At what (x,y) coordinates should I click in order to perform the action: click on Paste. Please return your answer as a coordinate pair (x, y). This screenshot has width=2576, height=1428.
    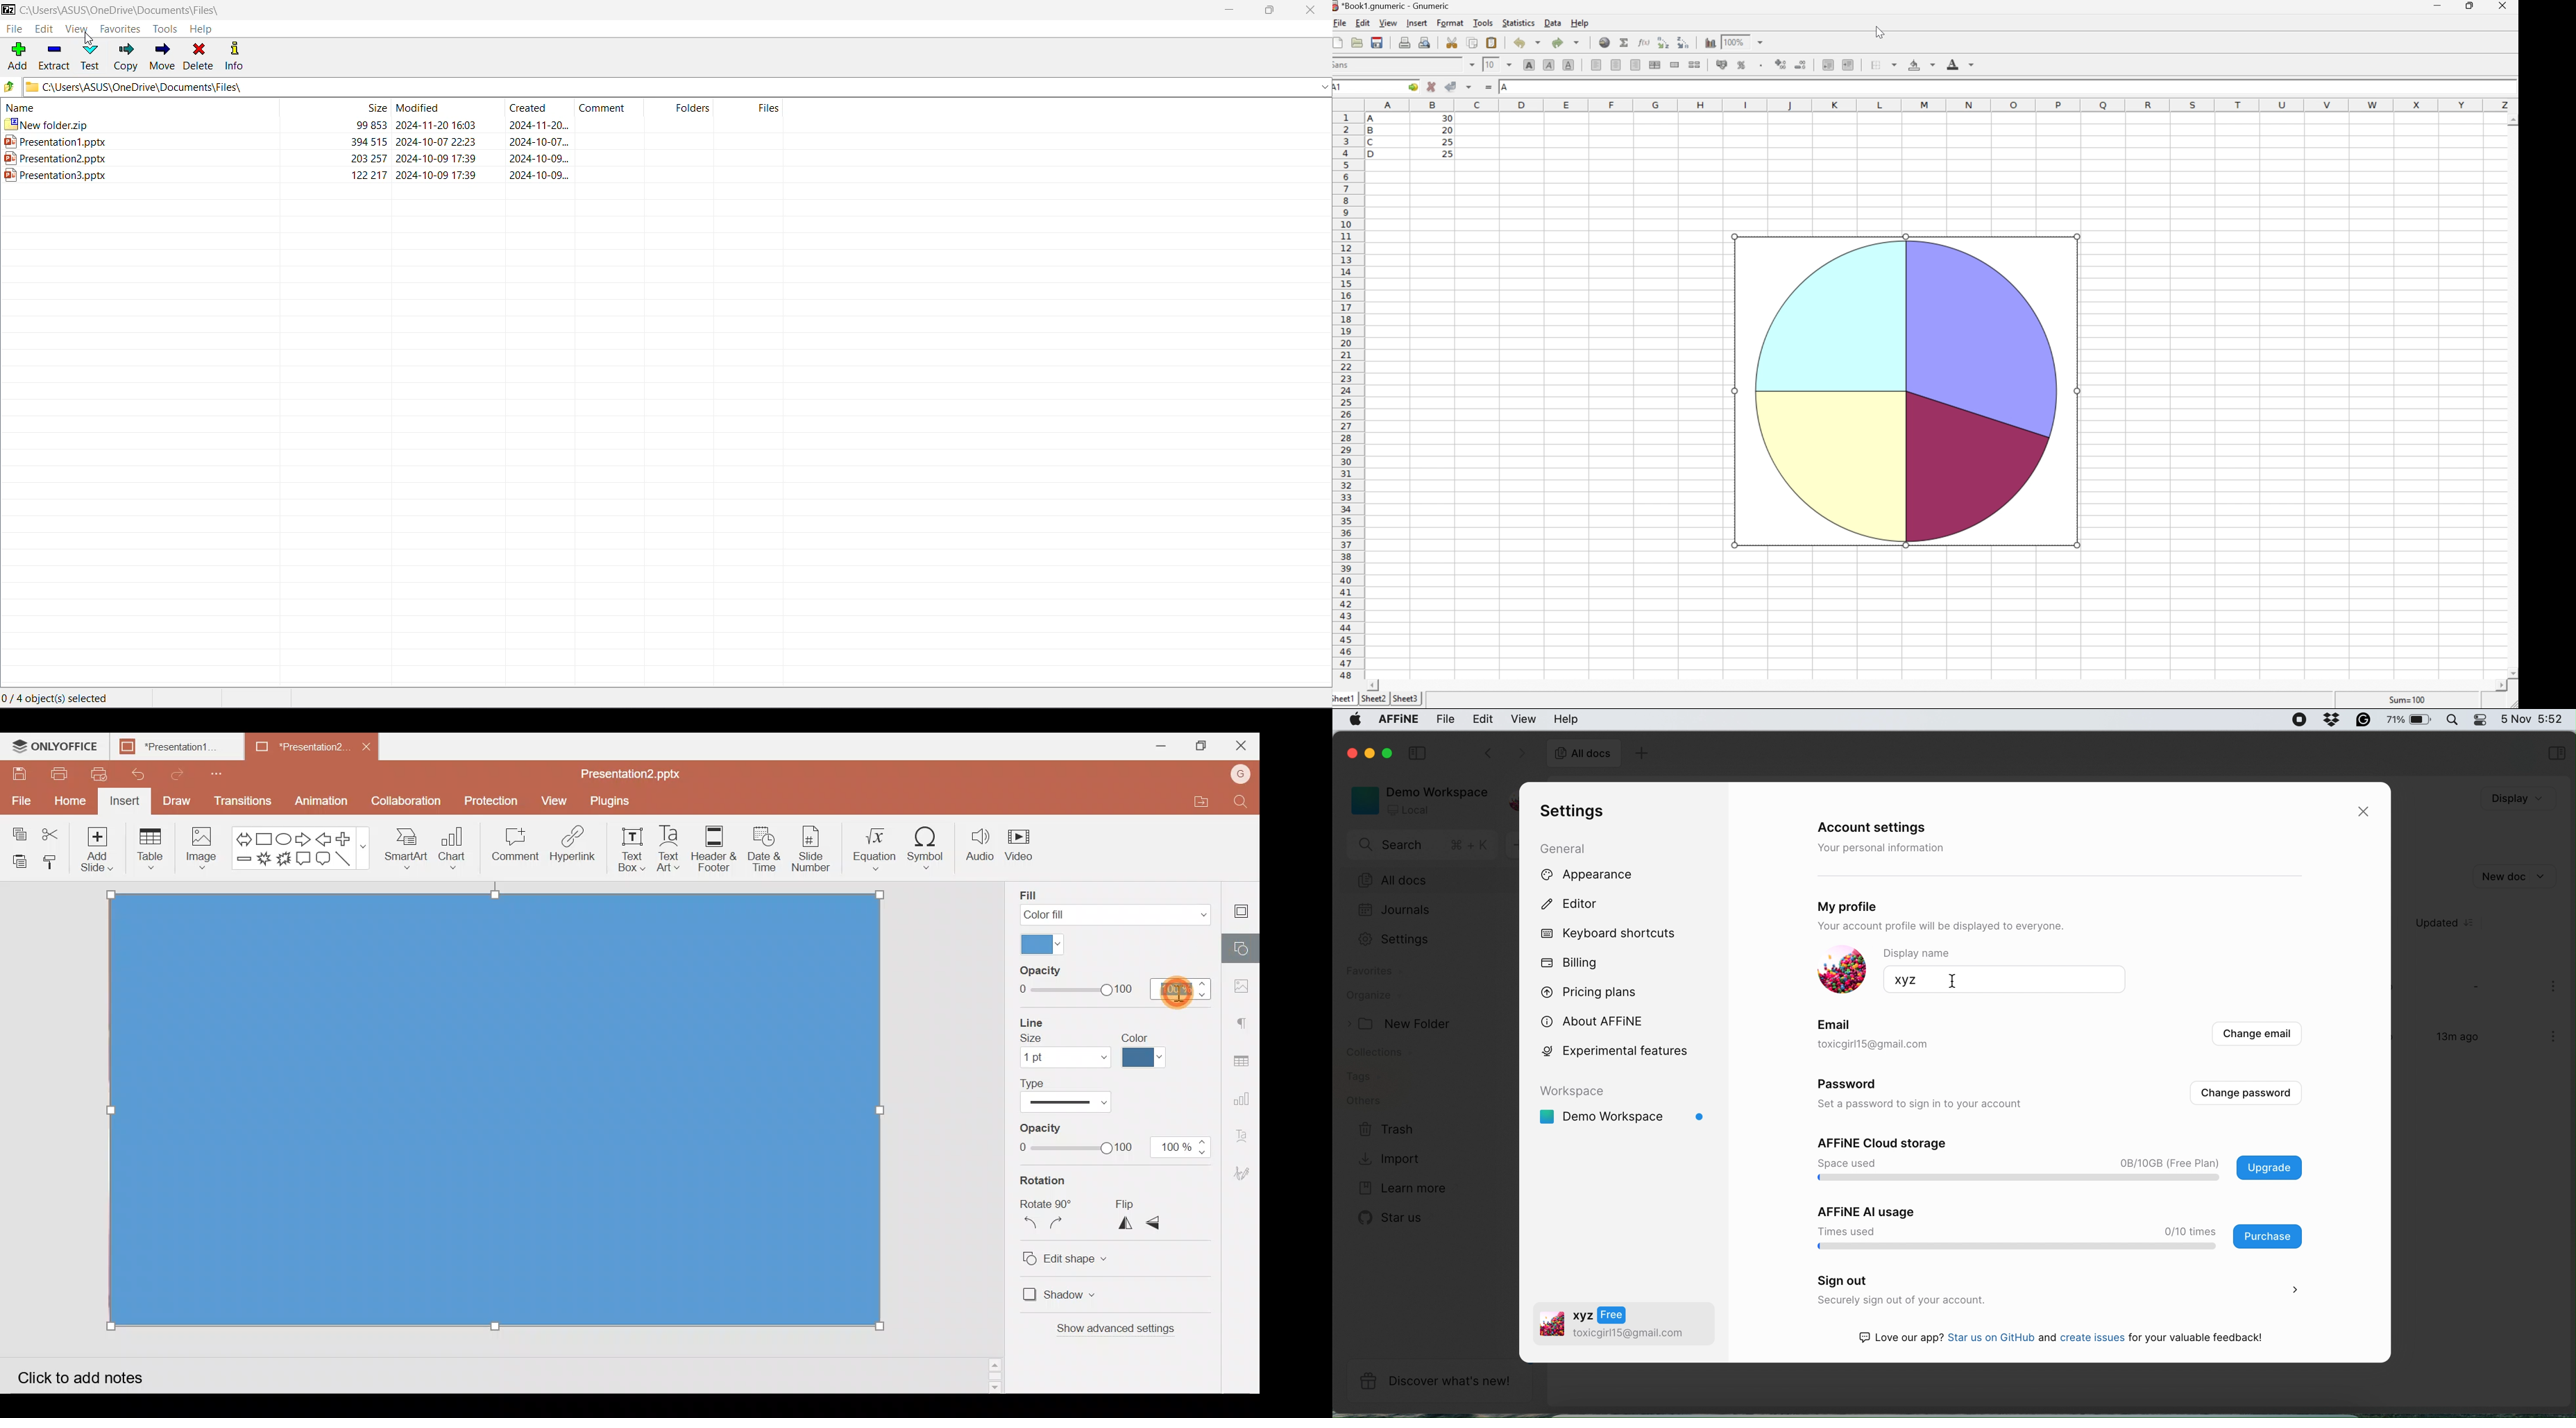
    Looking at the image, I should click on (18, 859).